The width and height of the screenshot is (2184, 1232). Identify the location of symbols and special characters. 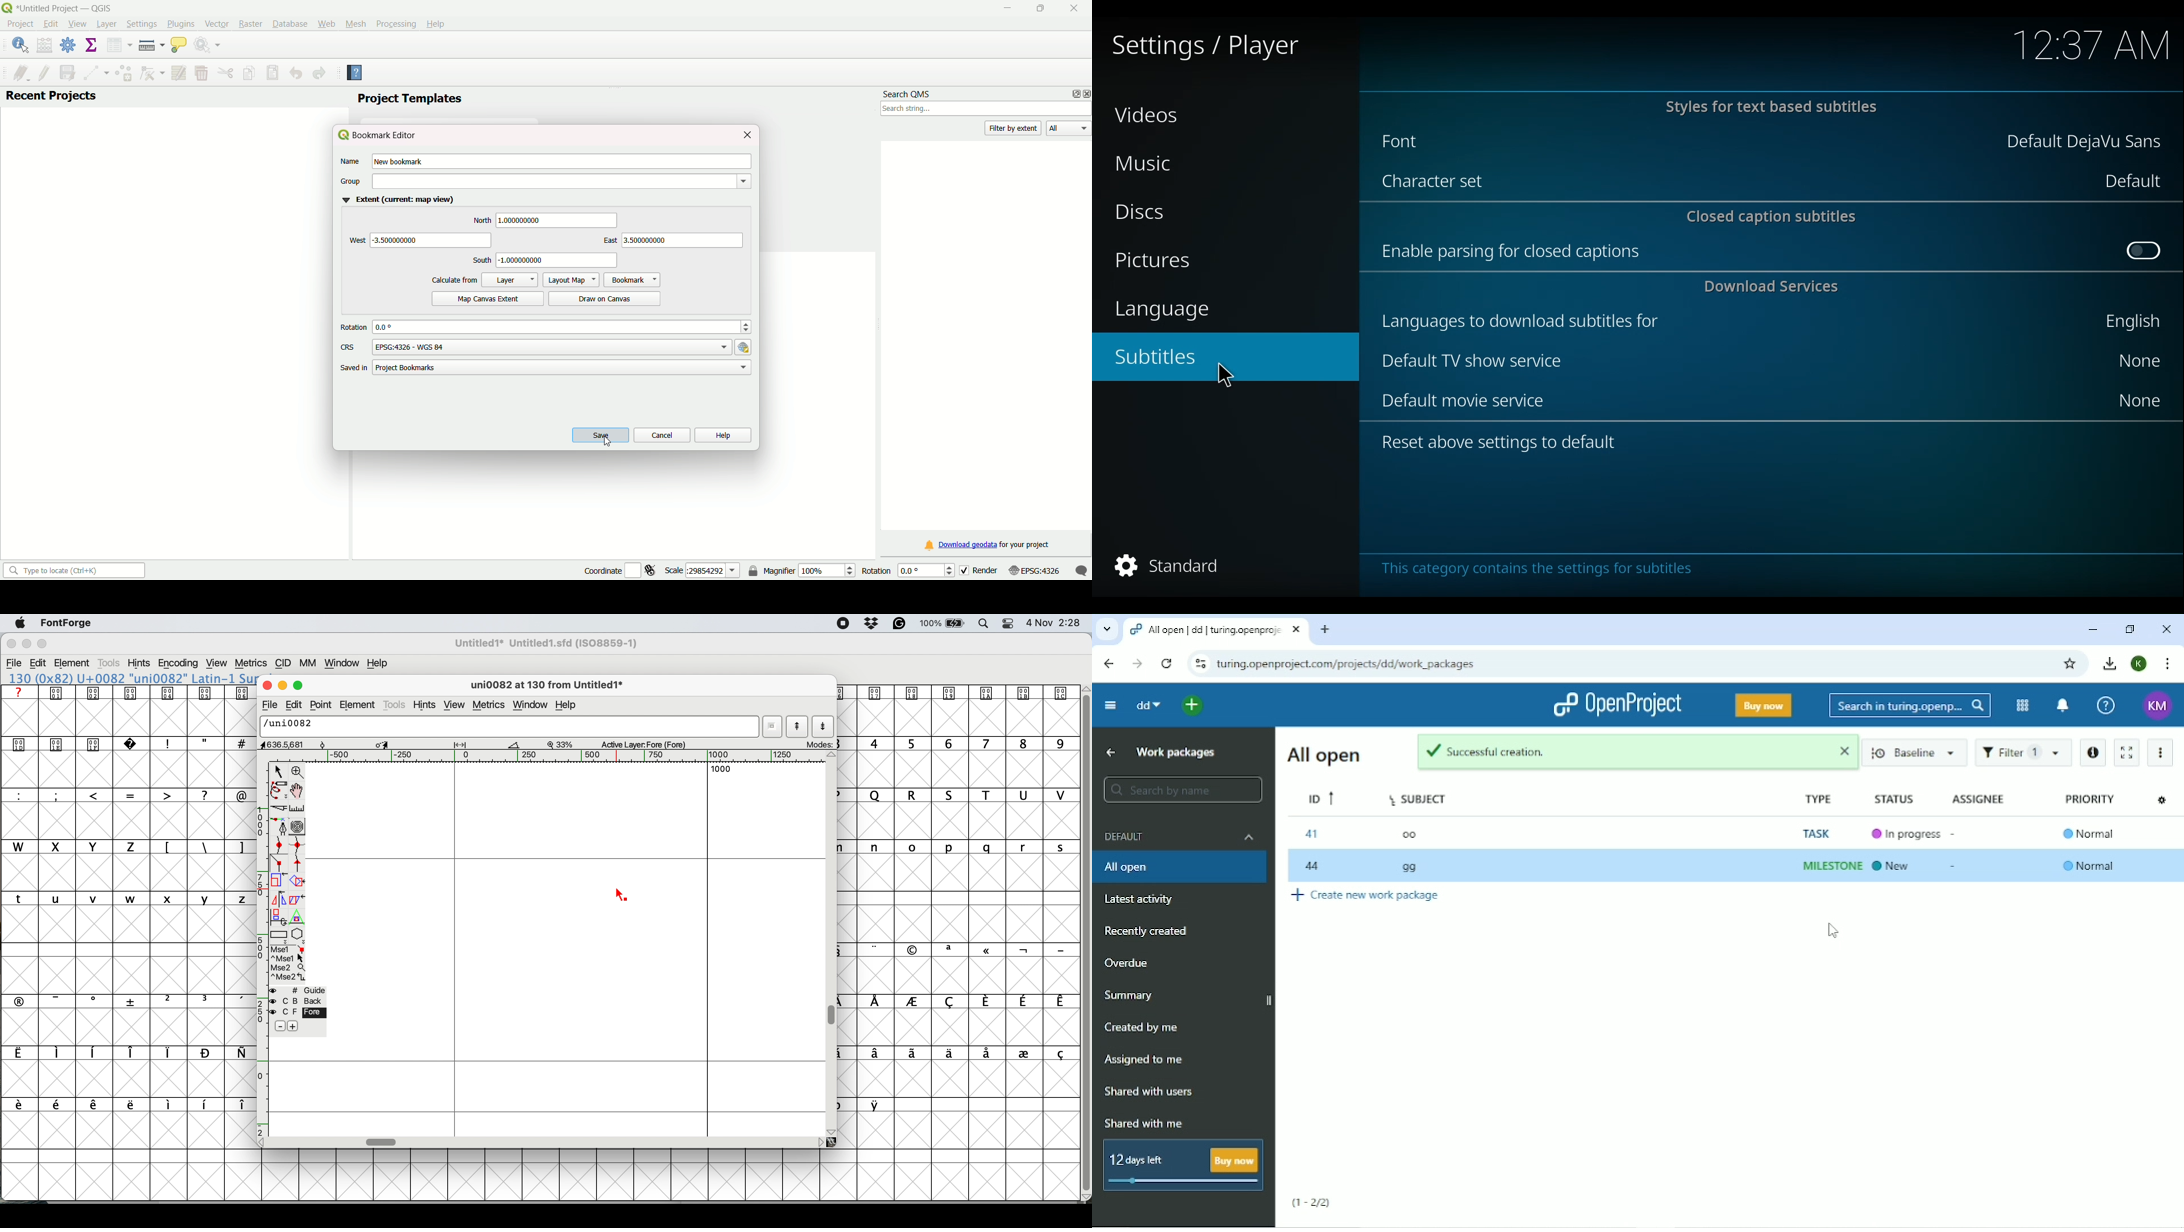
(135, 745).